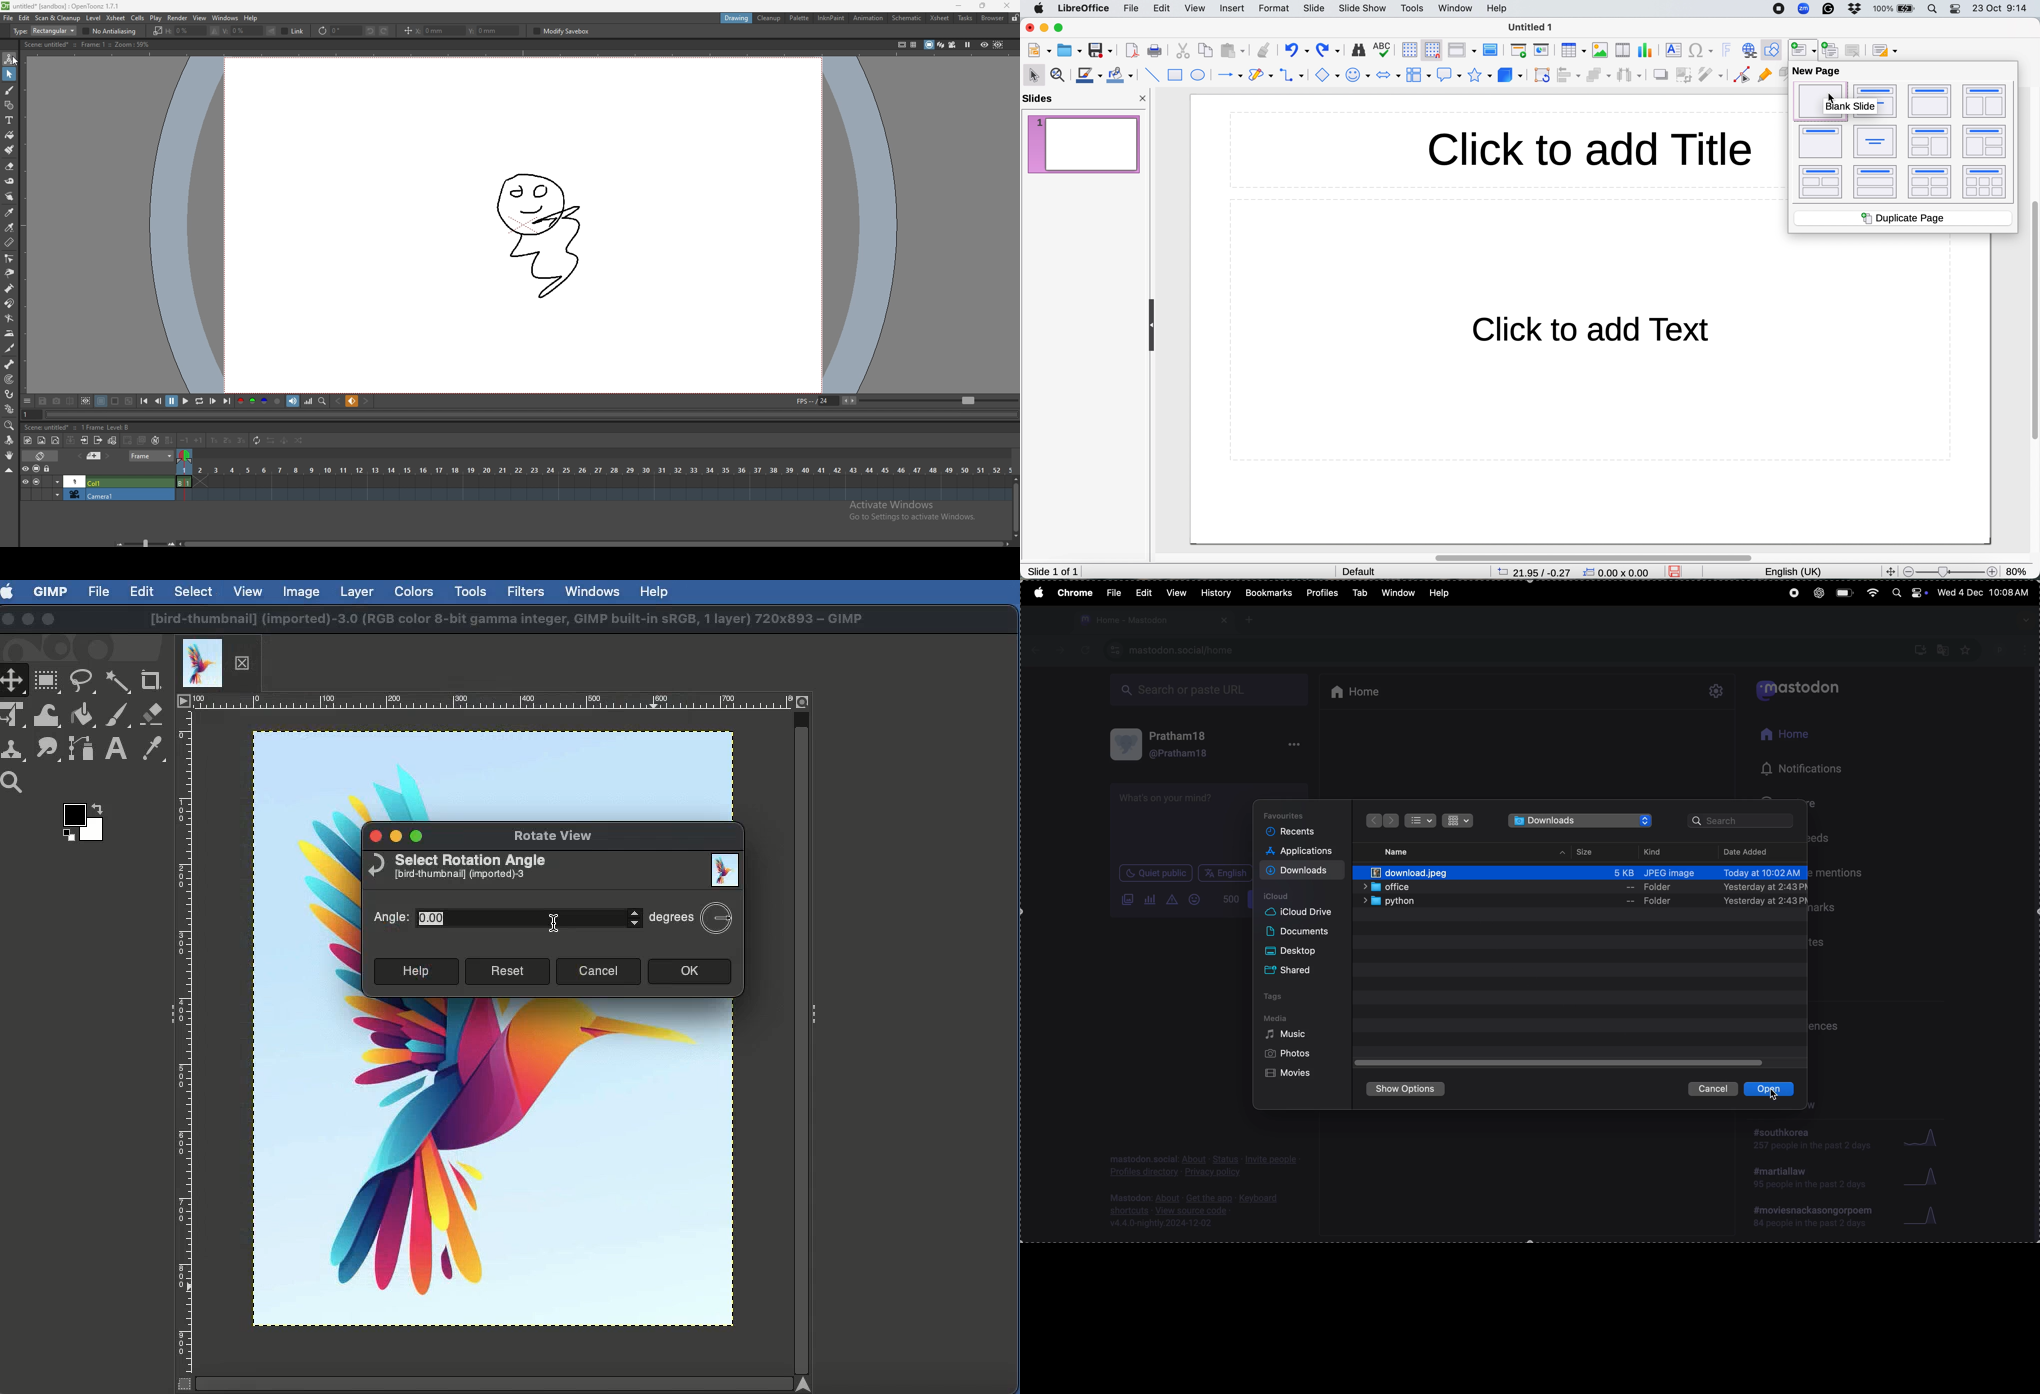 This screenshot has height=1400, width=2044. I want to click on minimise, so click(1044, 27).